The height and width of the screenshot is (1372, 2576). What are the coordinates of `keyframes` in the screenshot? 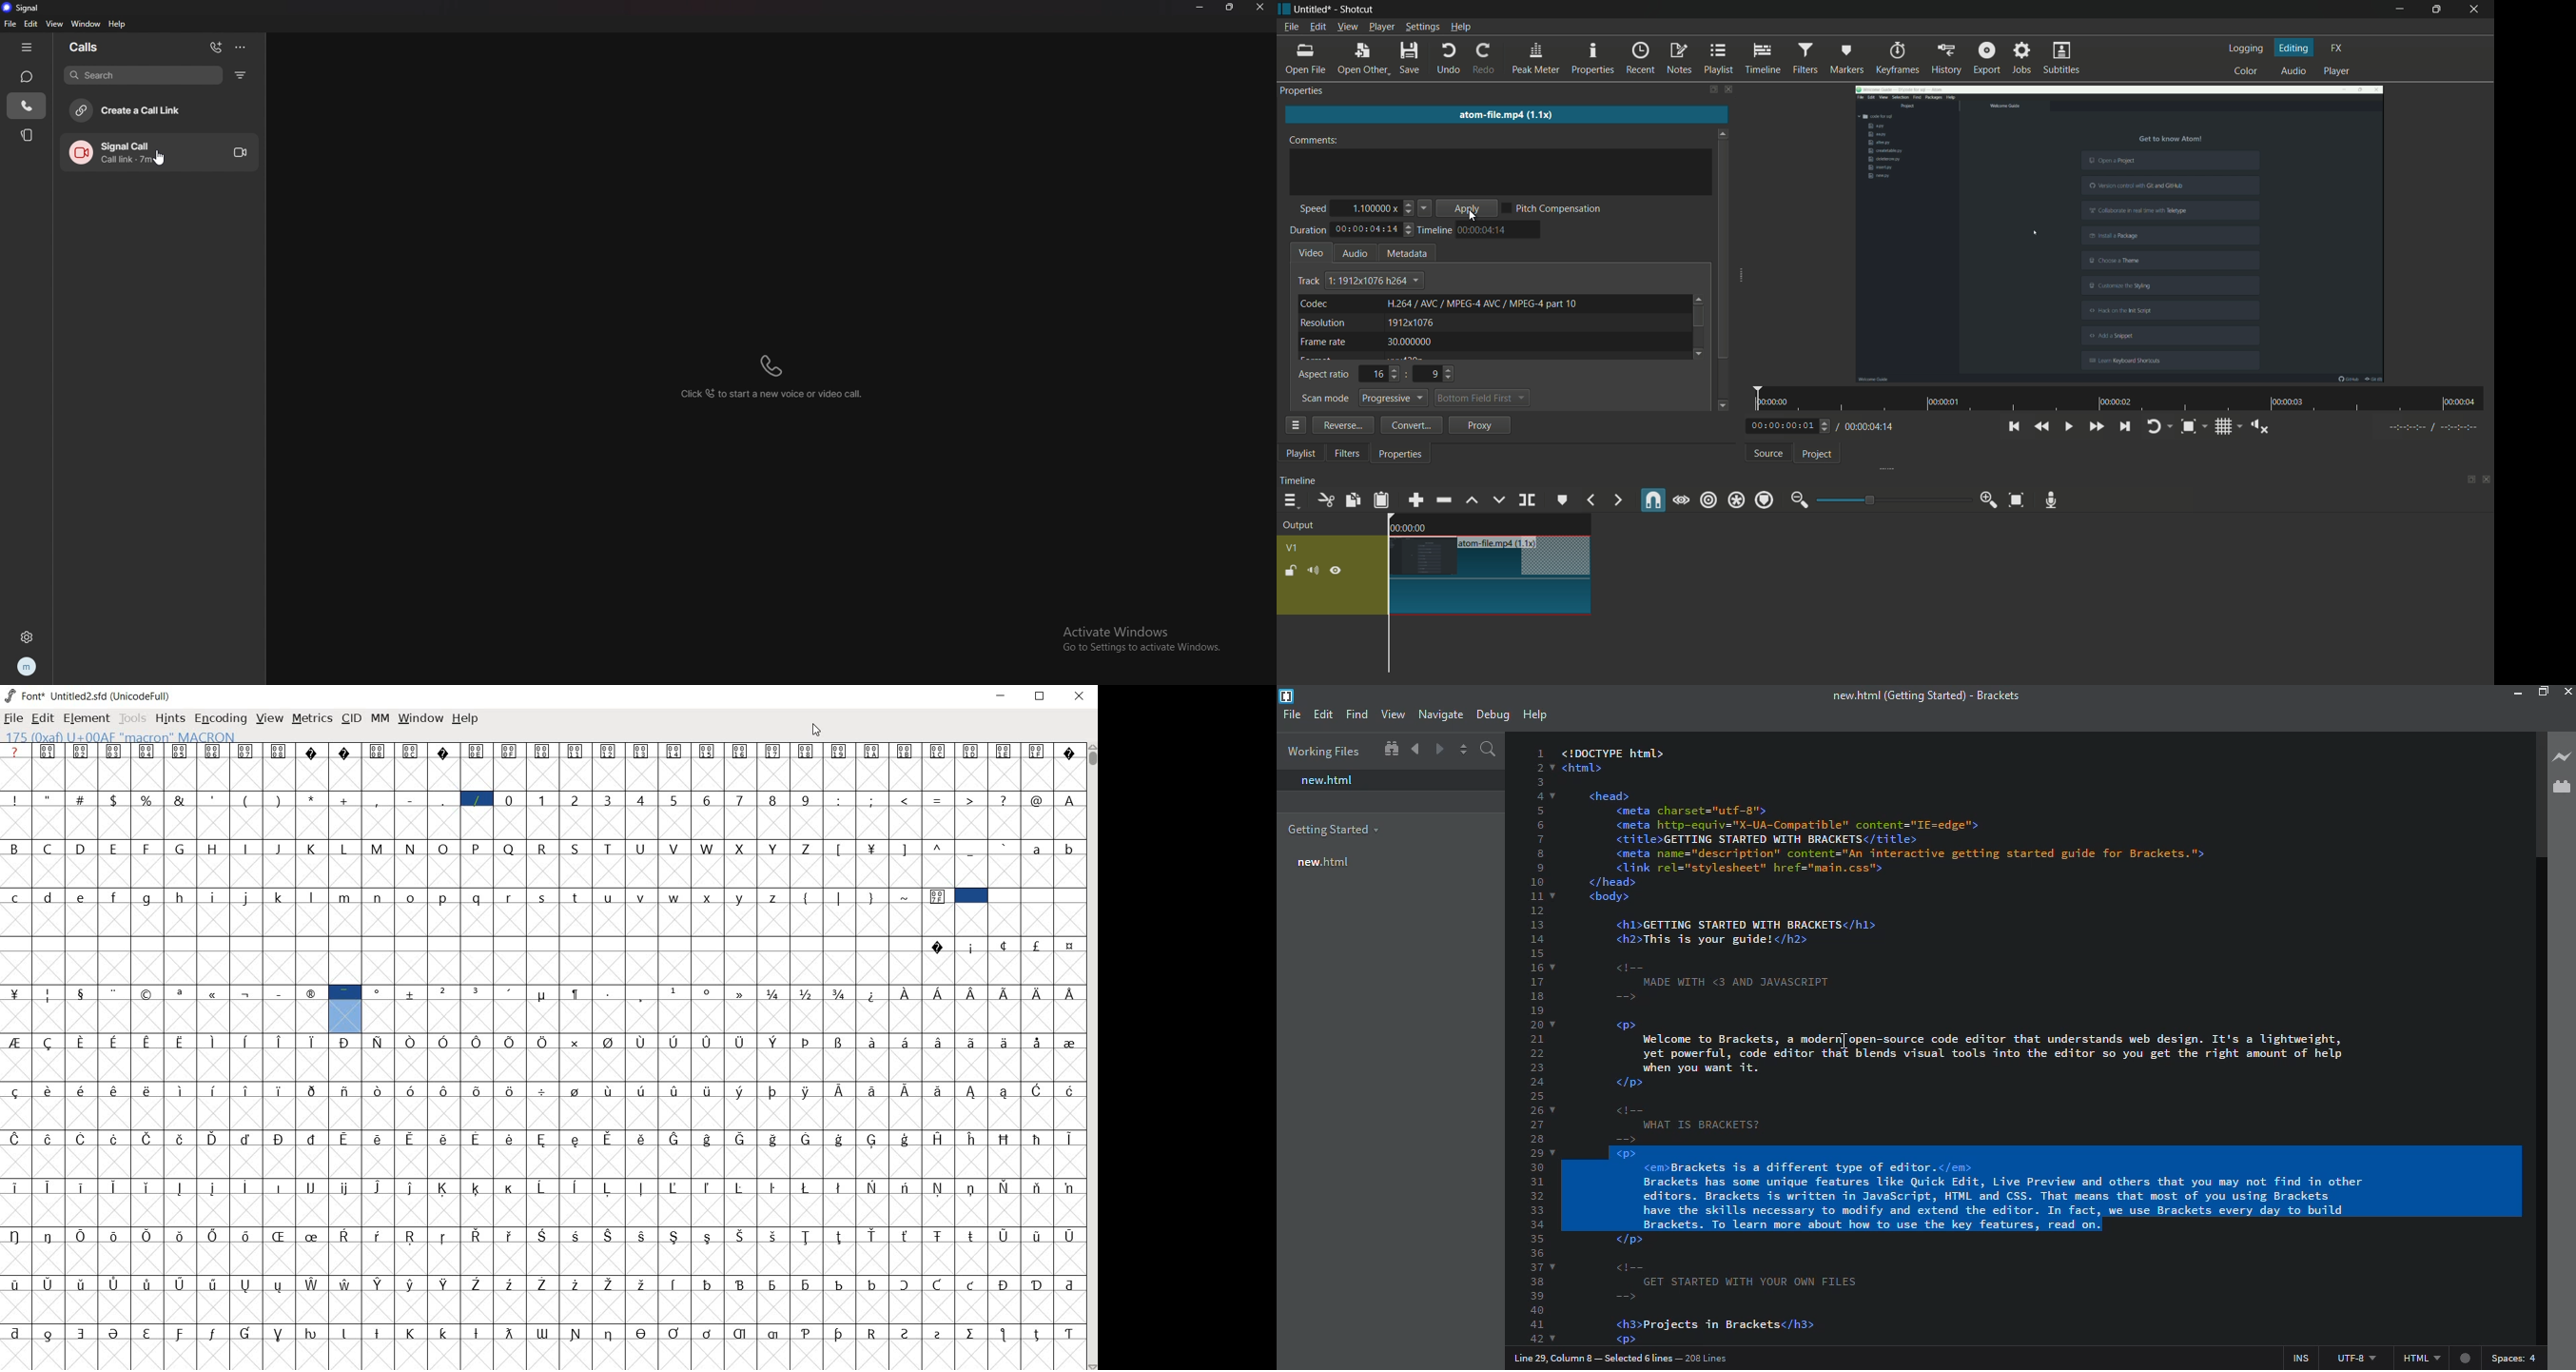 It's located at (1897, 57).